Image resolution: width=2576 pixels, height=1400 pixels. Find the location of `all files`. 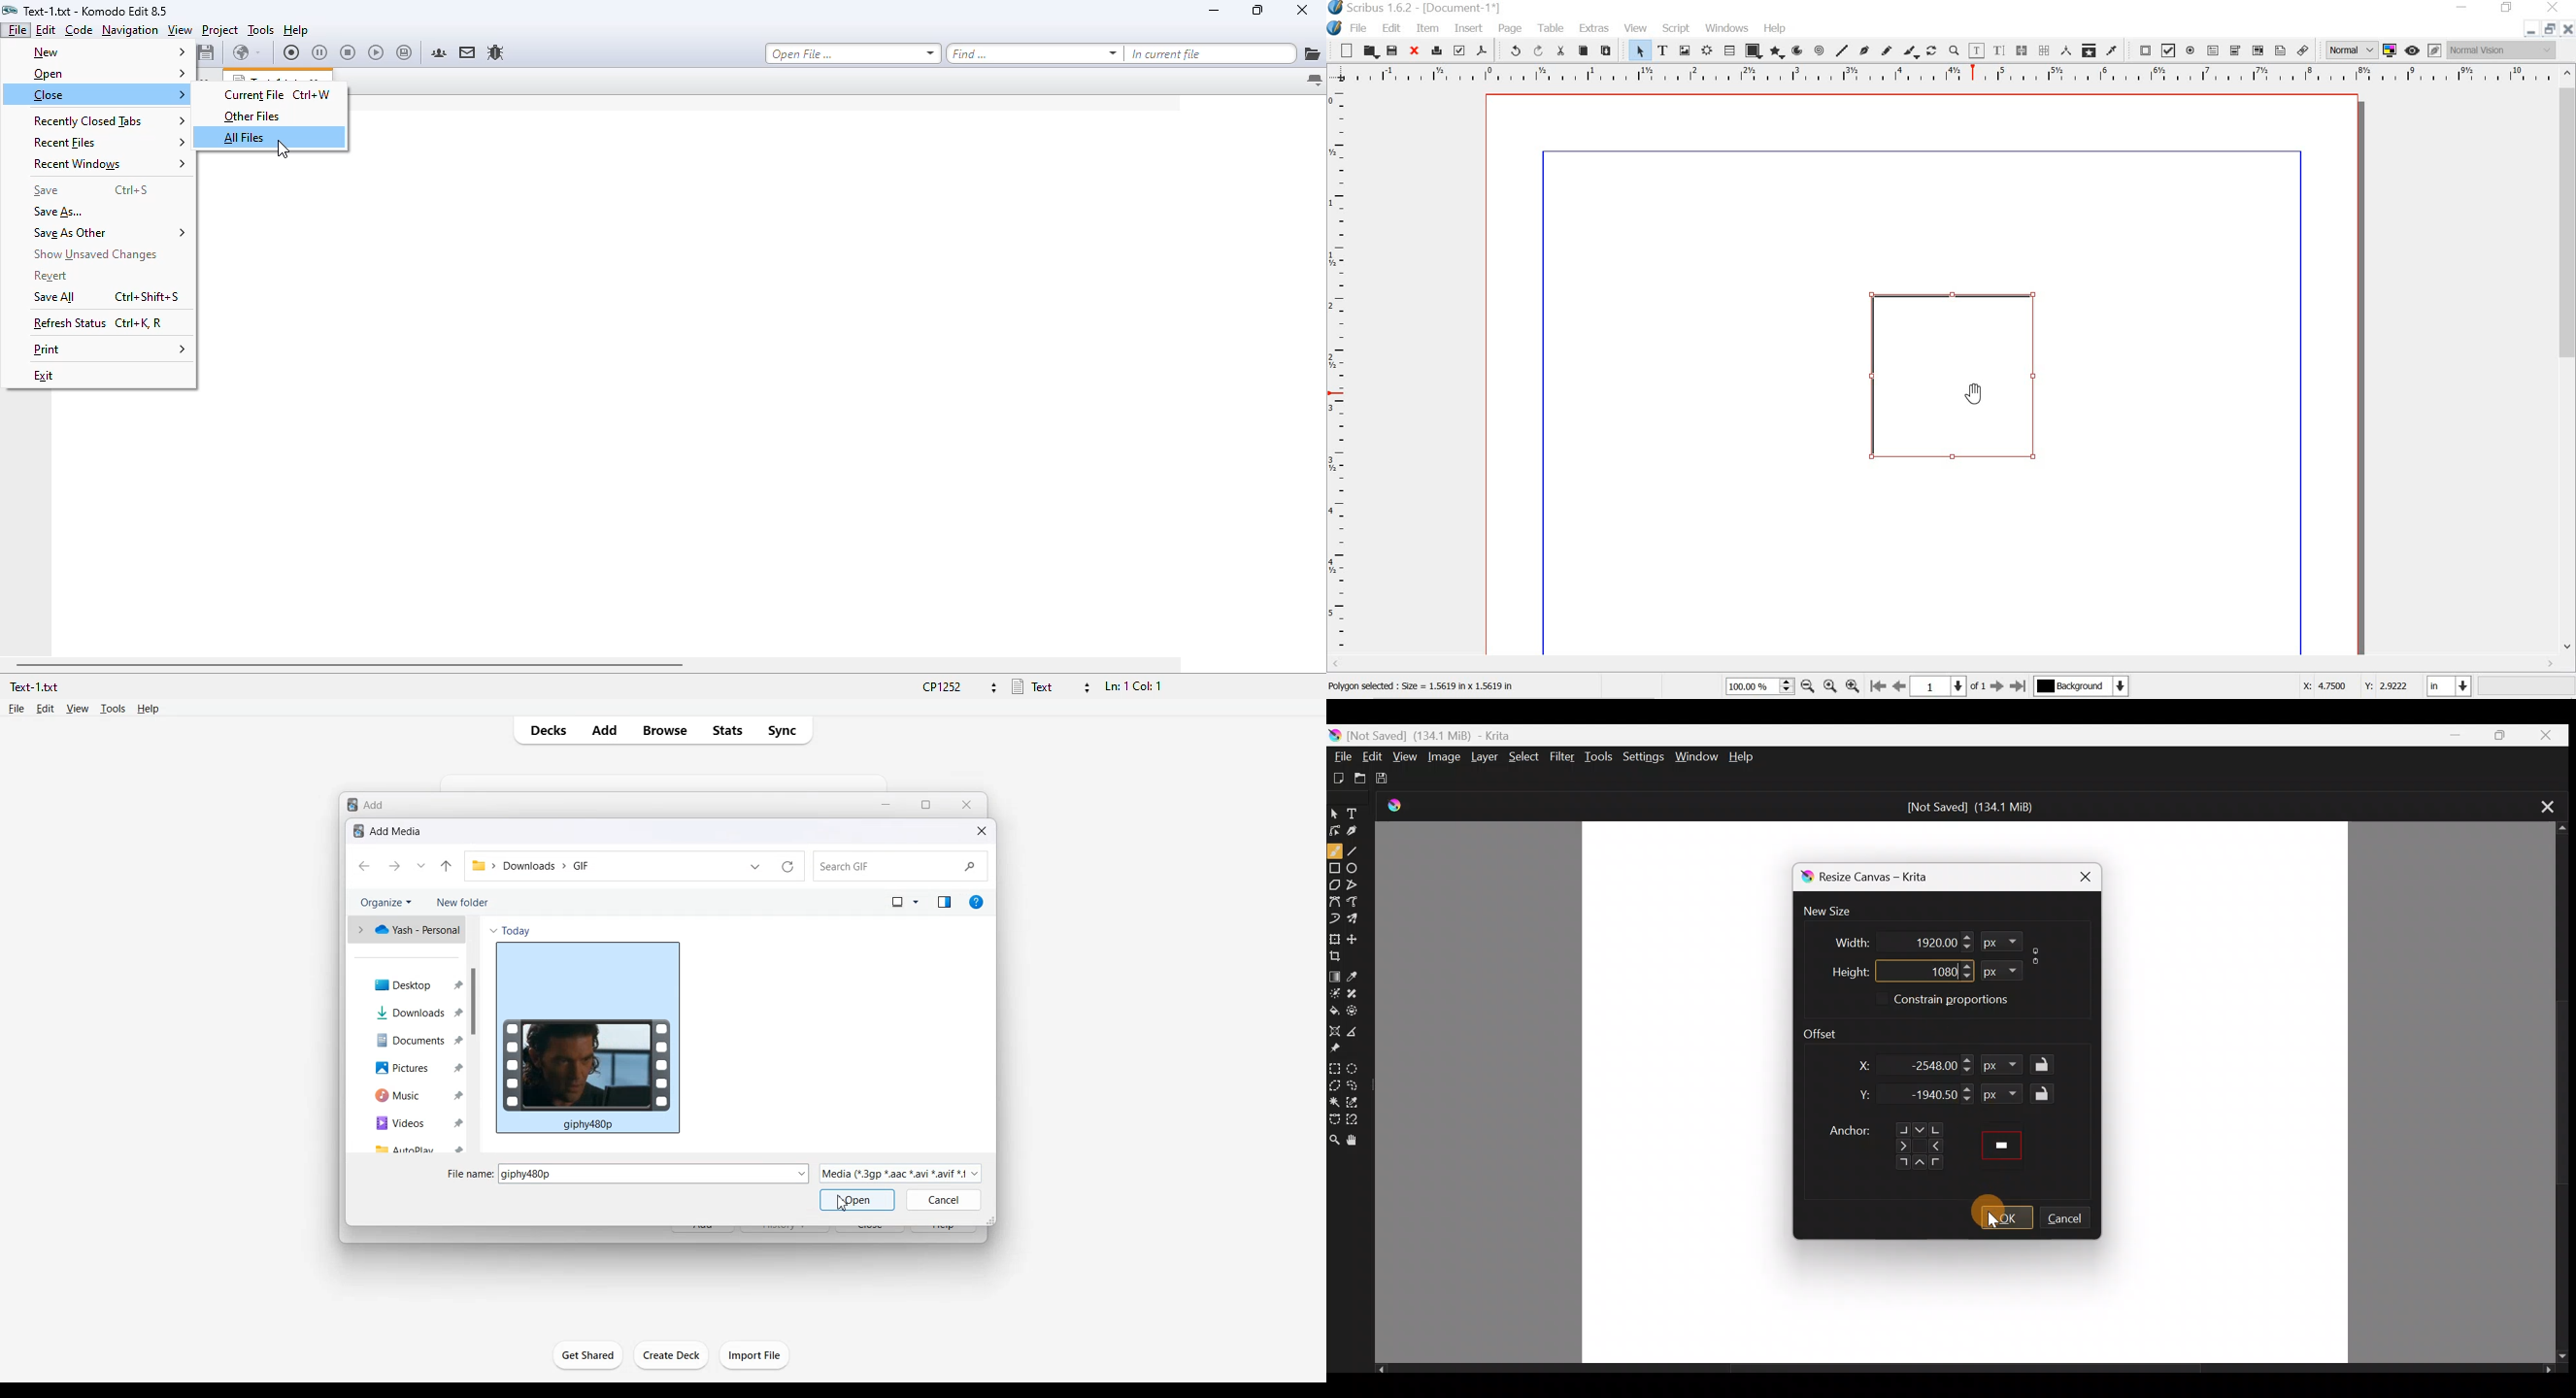

all files is located at coordinates (247, 137).